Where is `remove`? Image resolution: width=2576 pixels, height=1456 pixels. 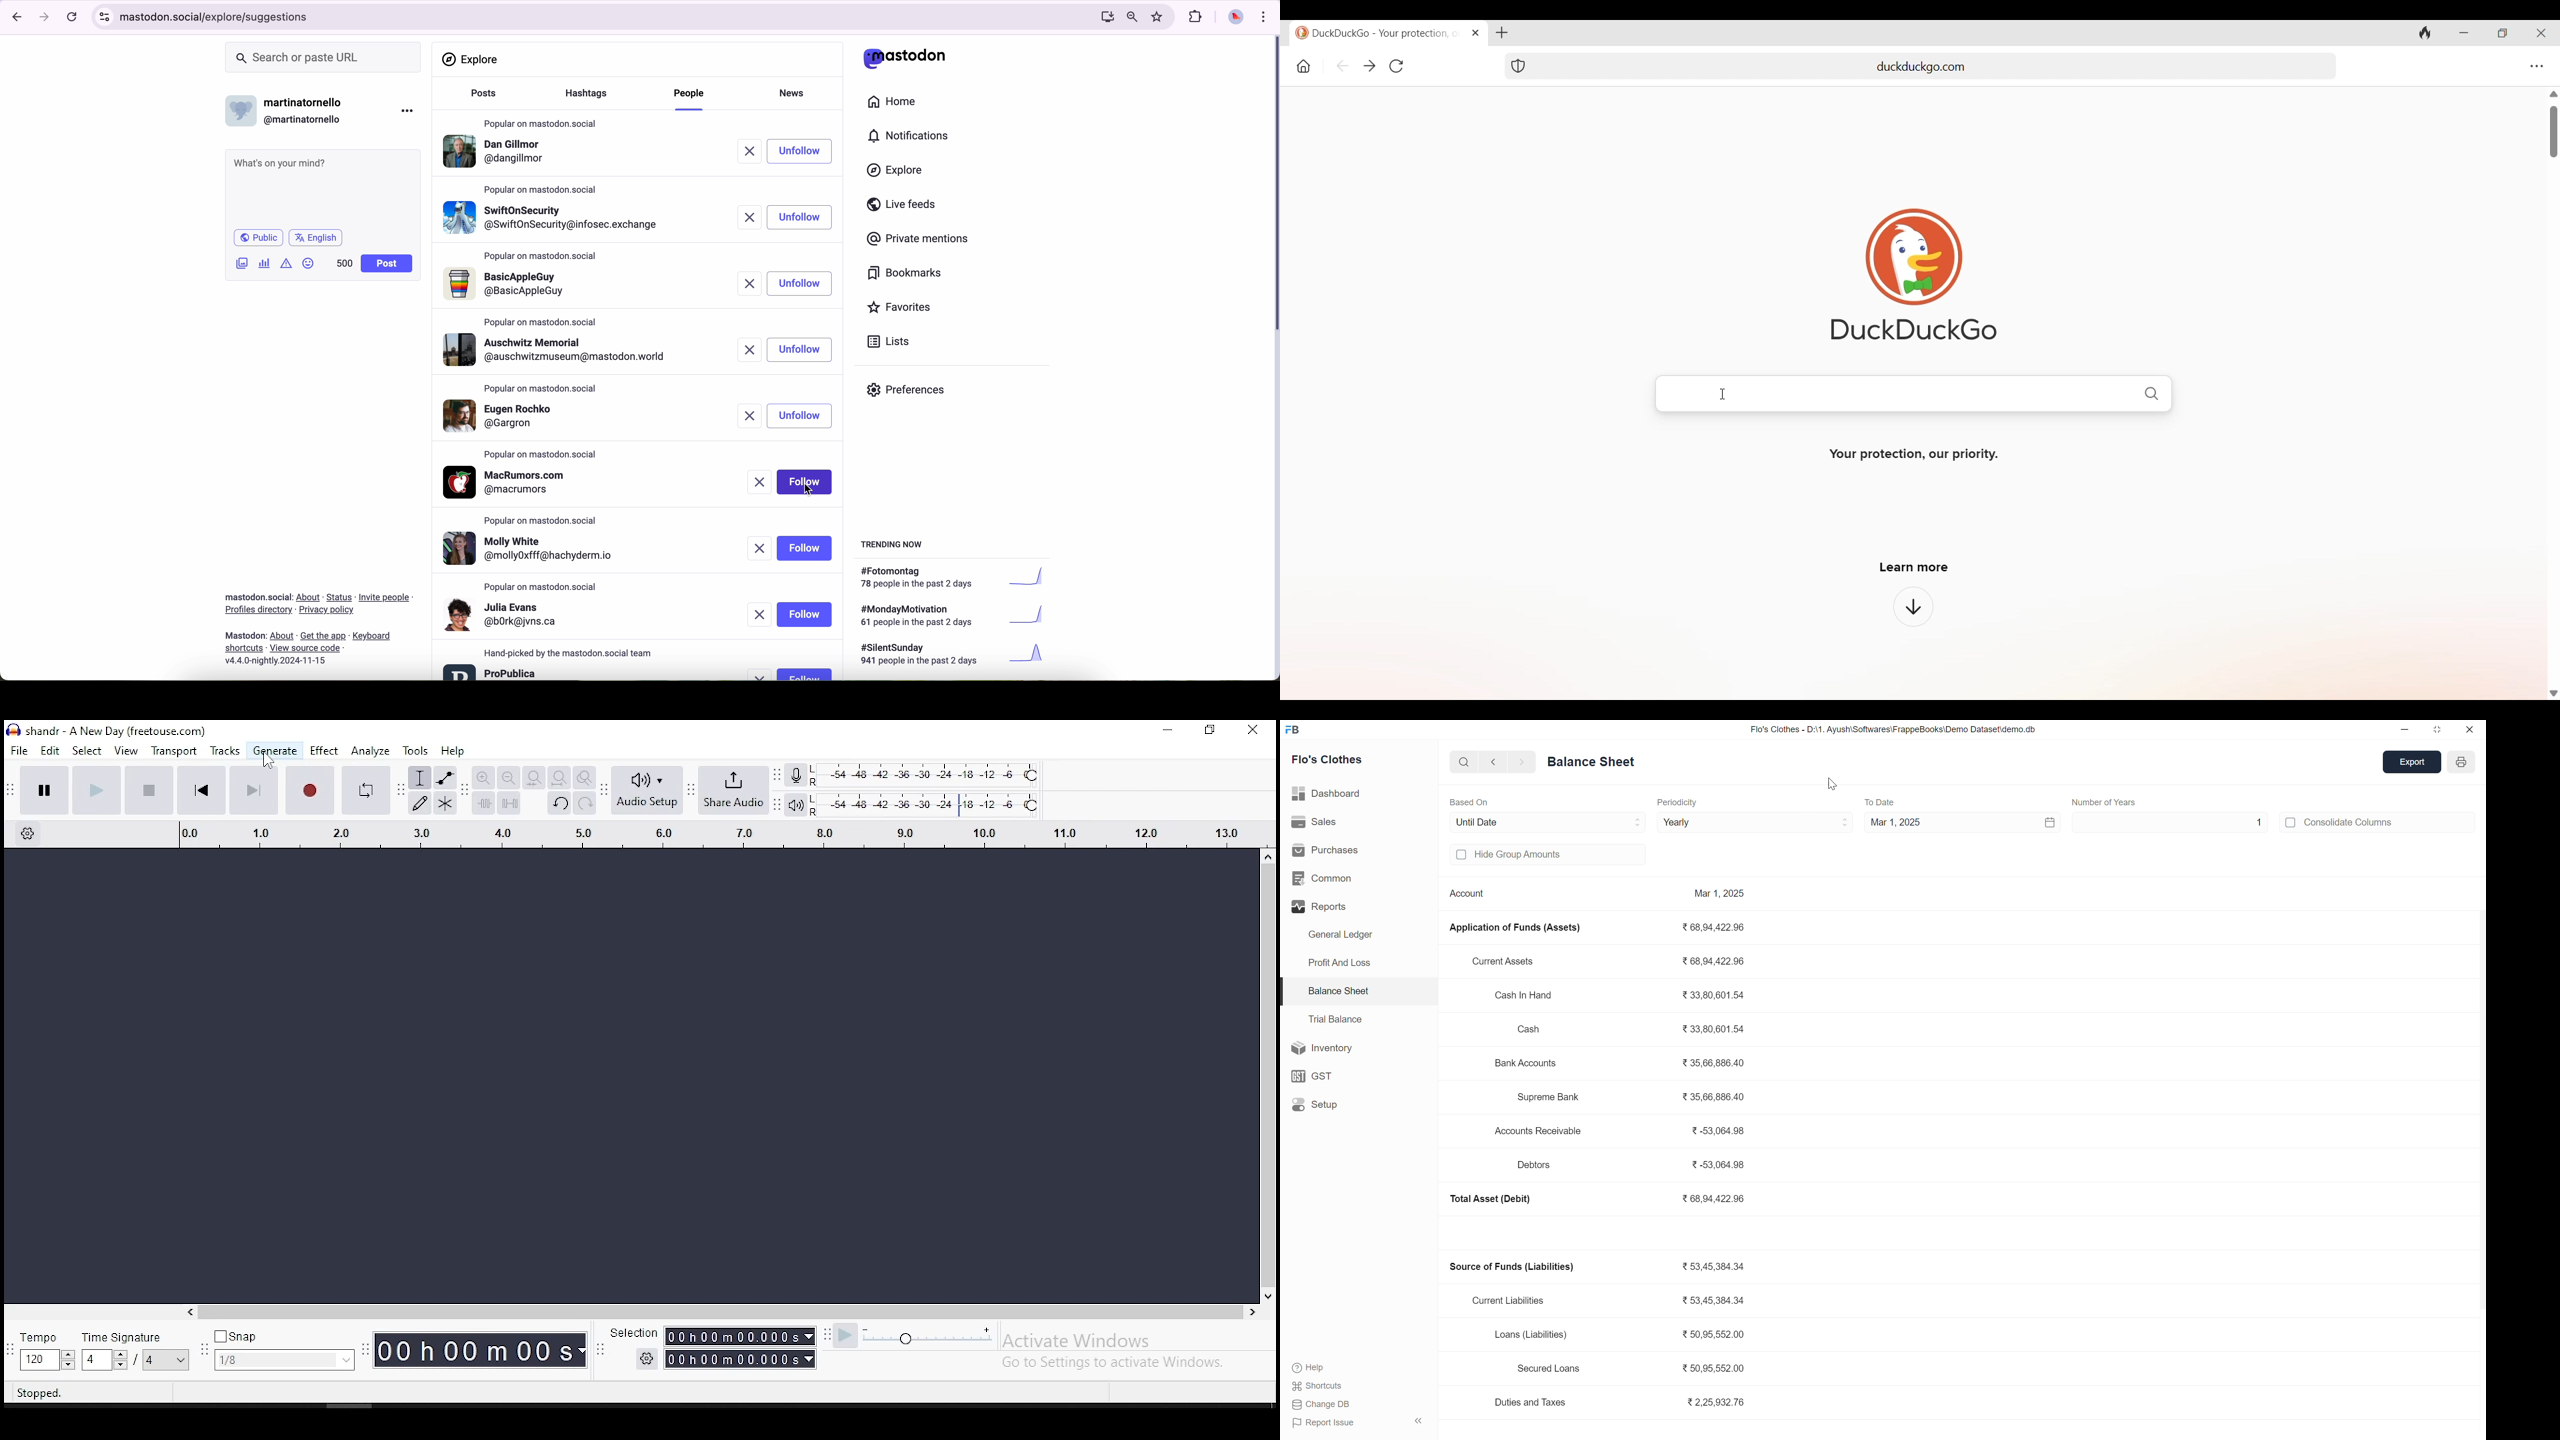 remove is located at coordinates (762, 675).